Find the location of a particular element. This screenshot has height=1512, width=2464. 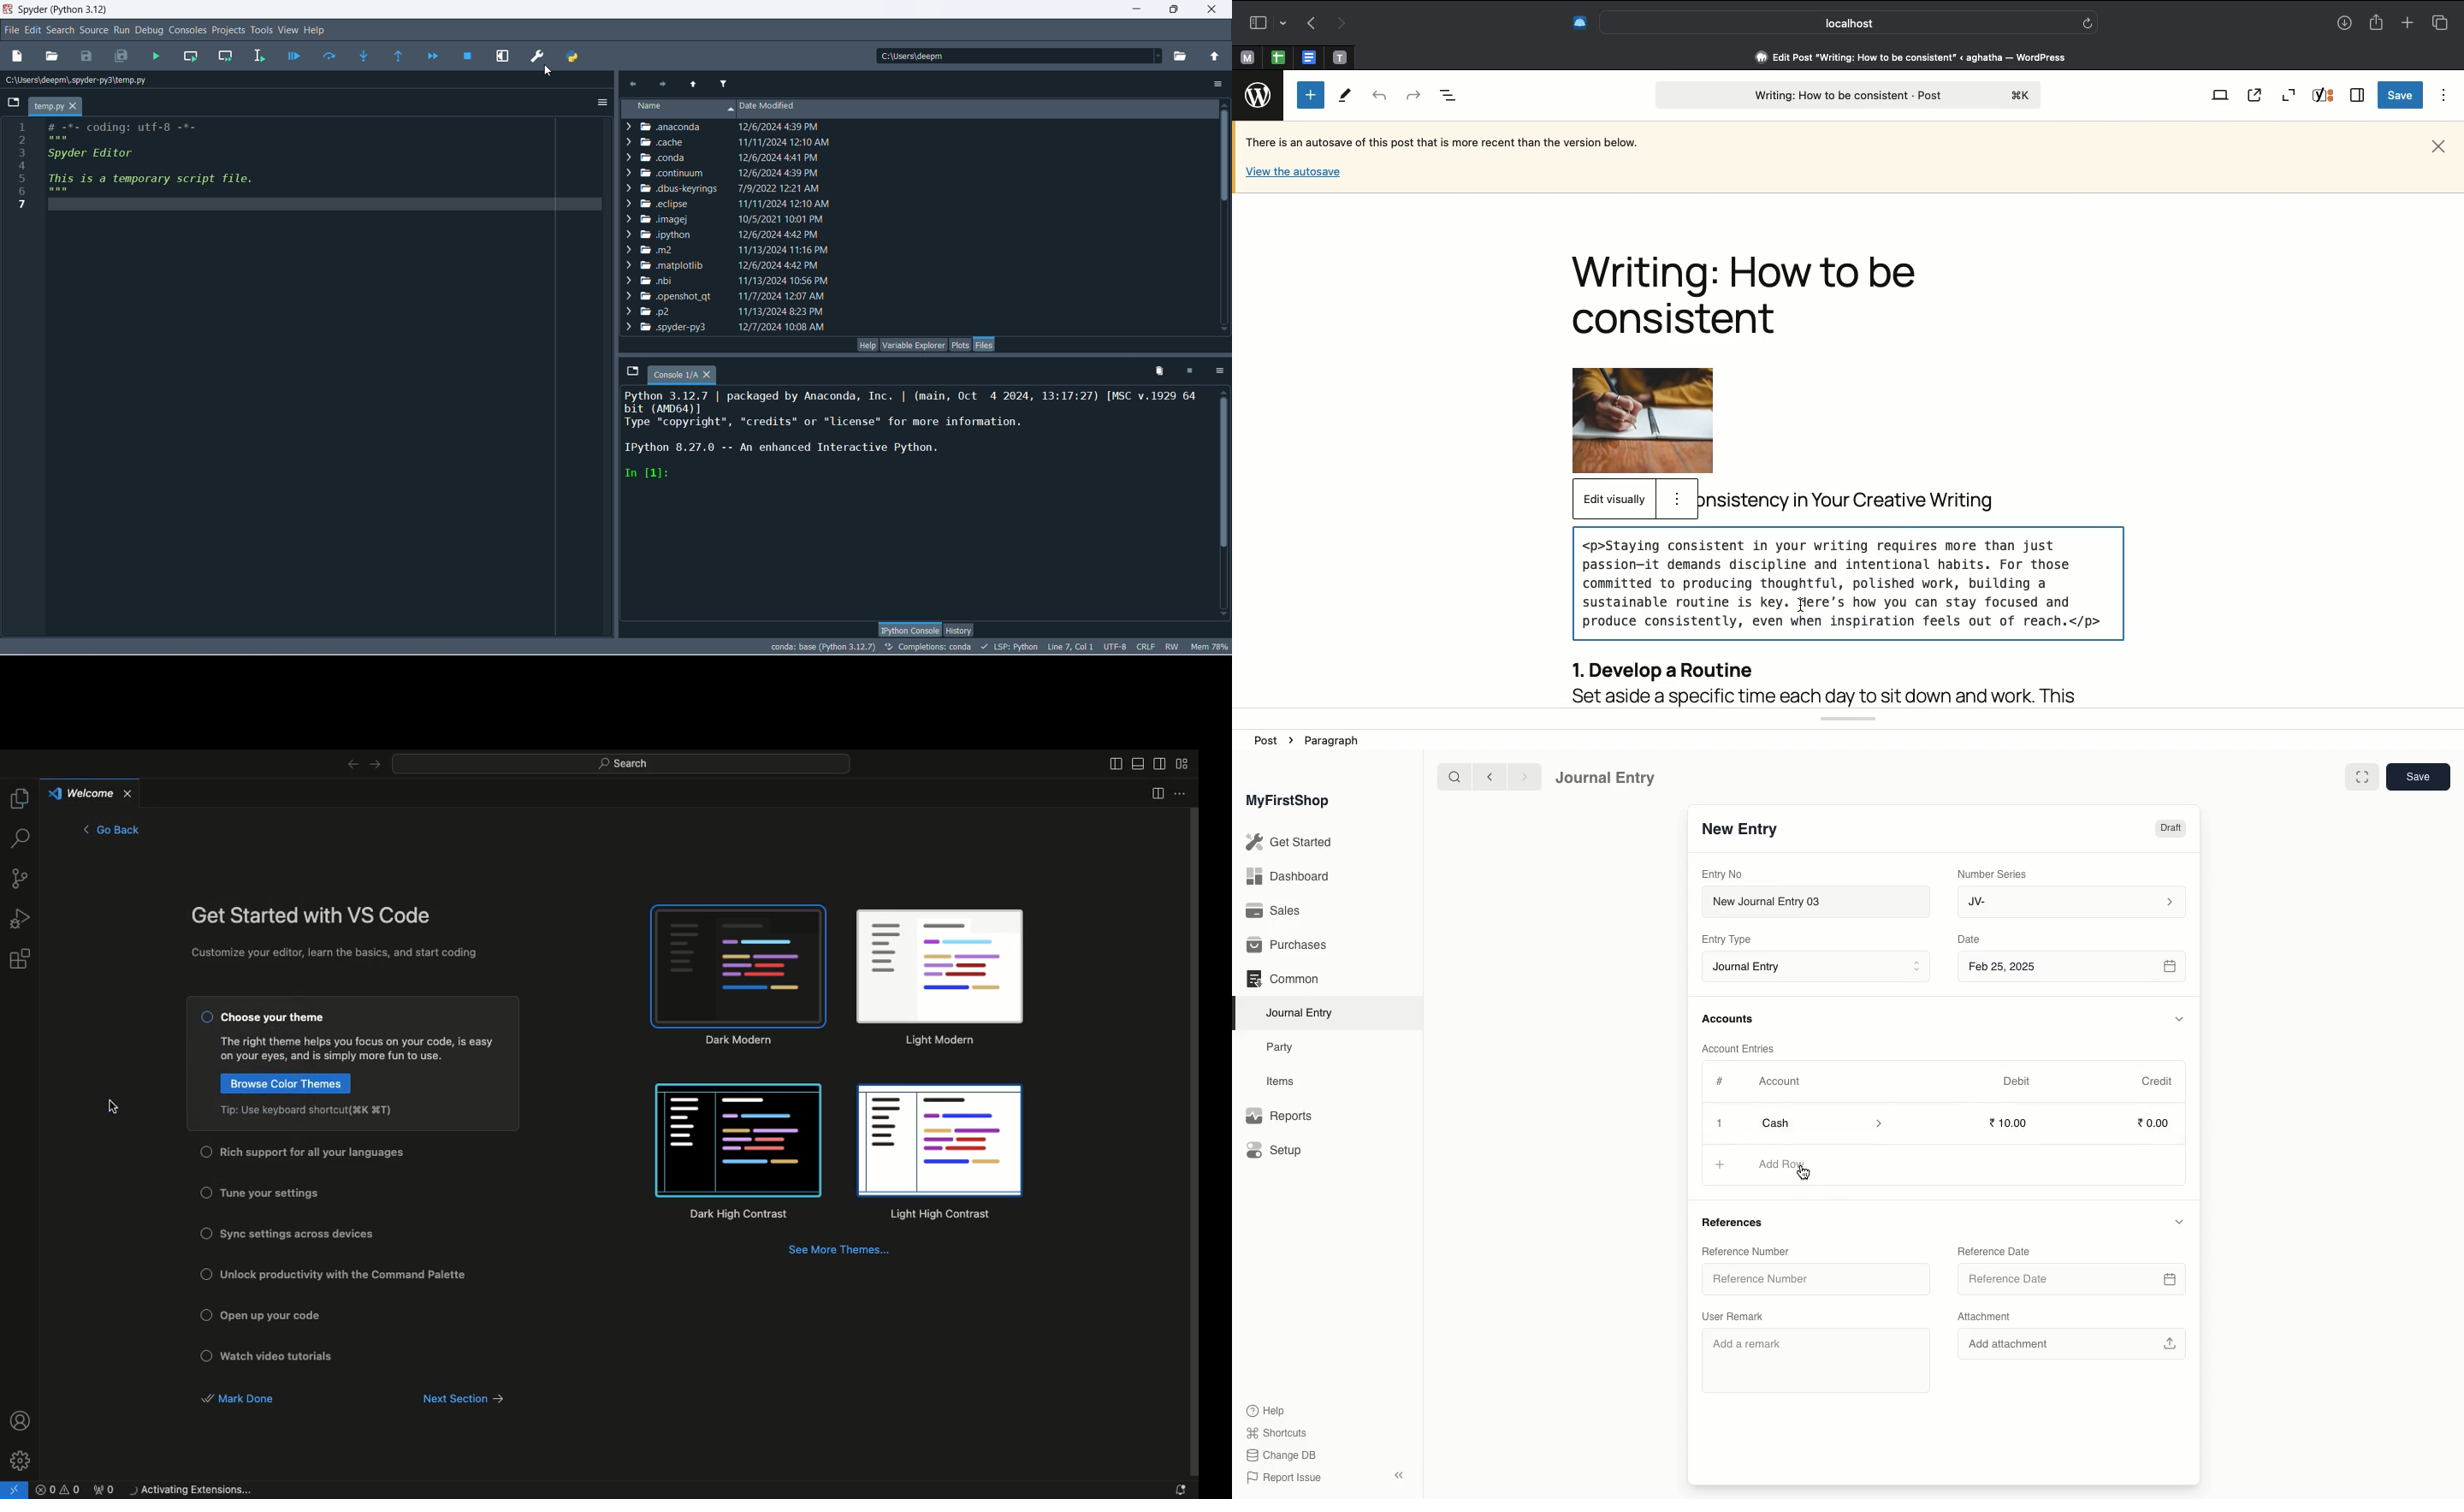

Account is located at coordinates (1779, 1081).